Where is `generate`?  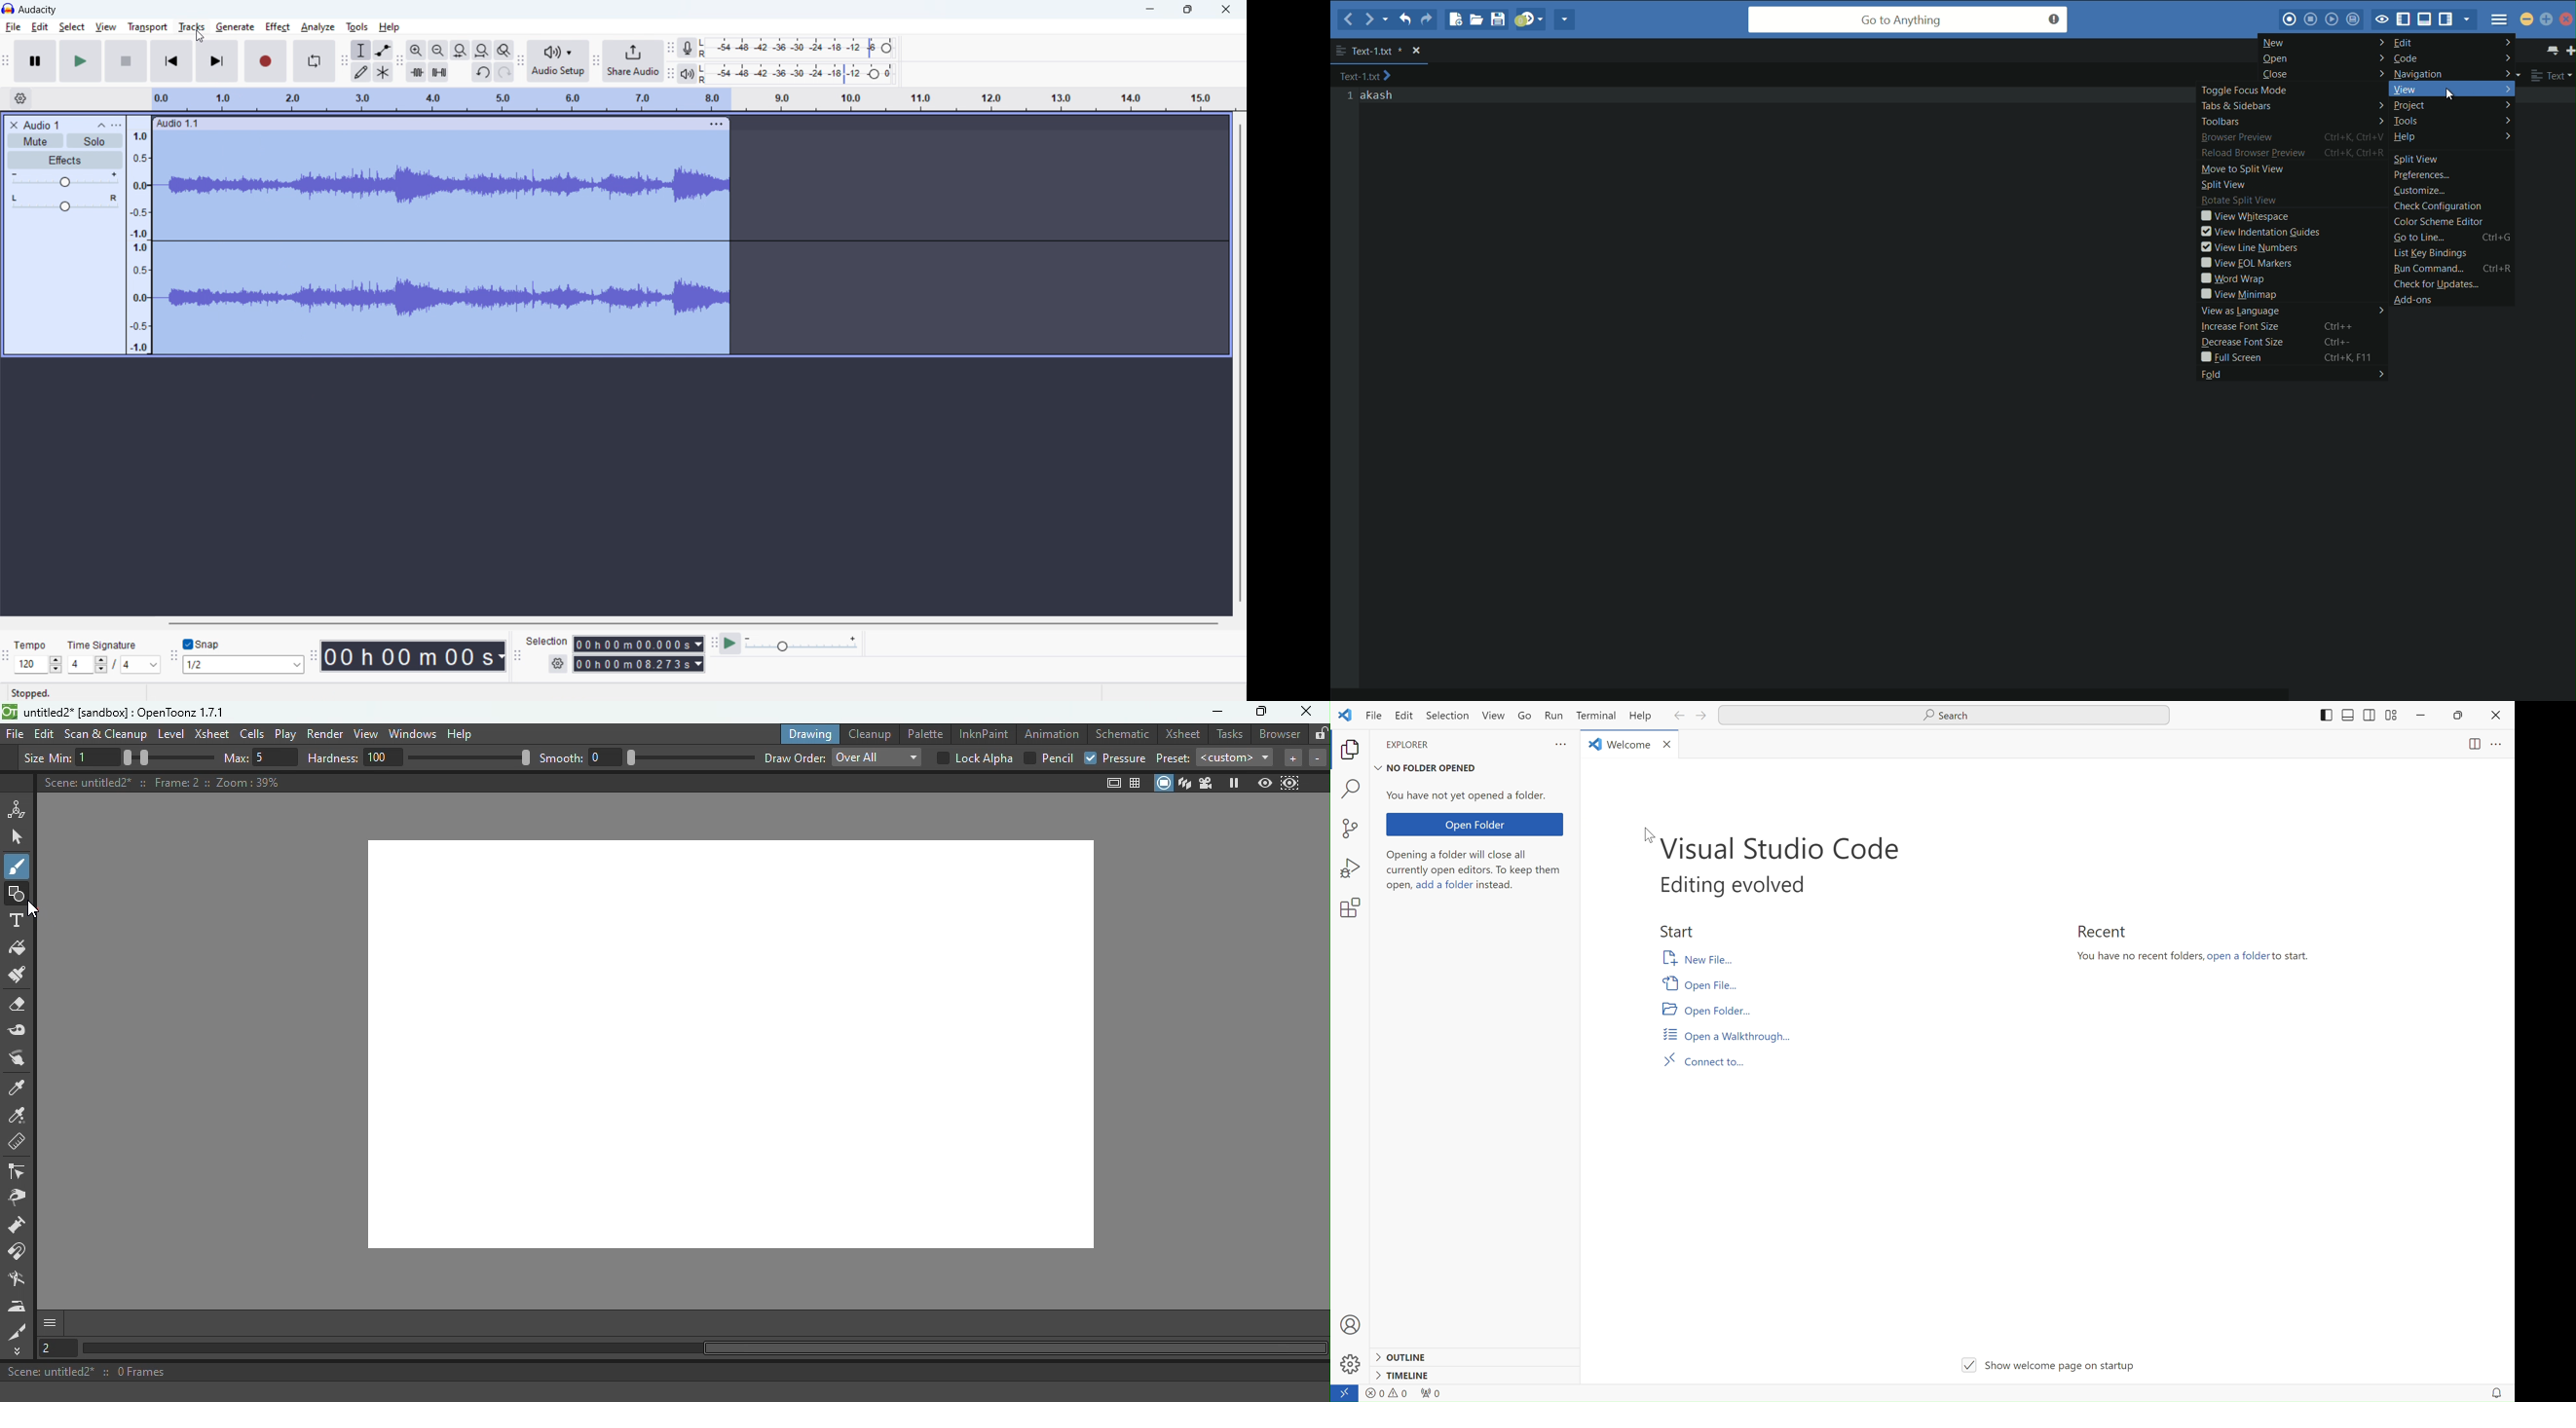
generate is located at coordinates (235, 27).